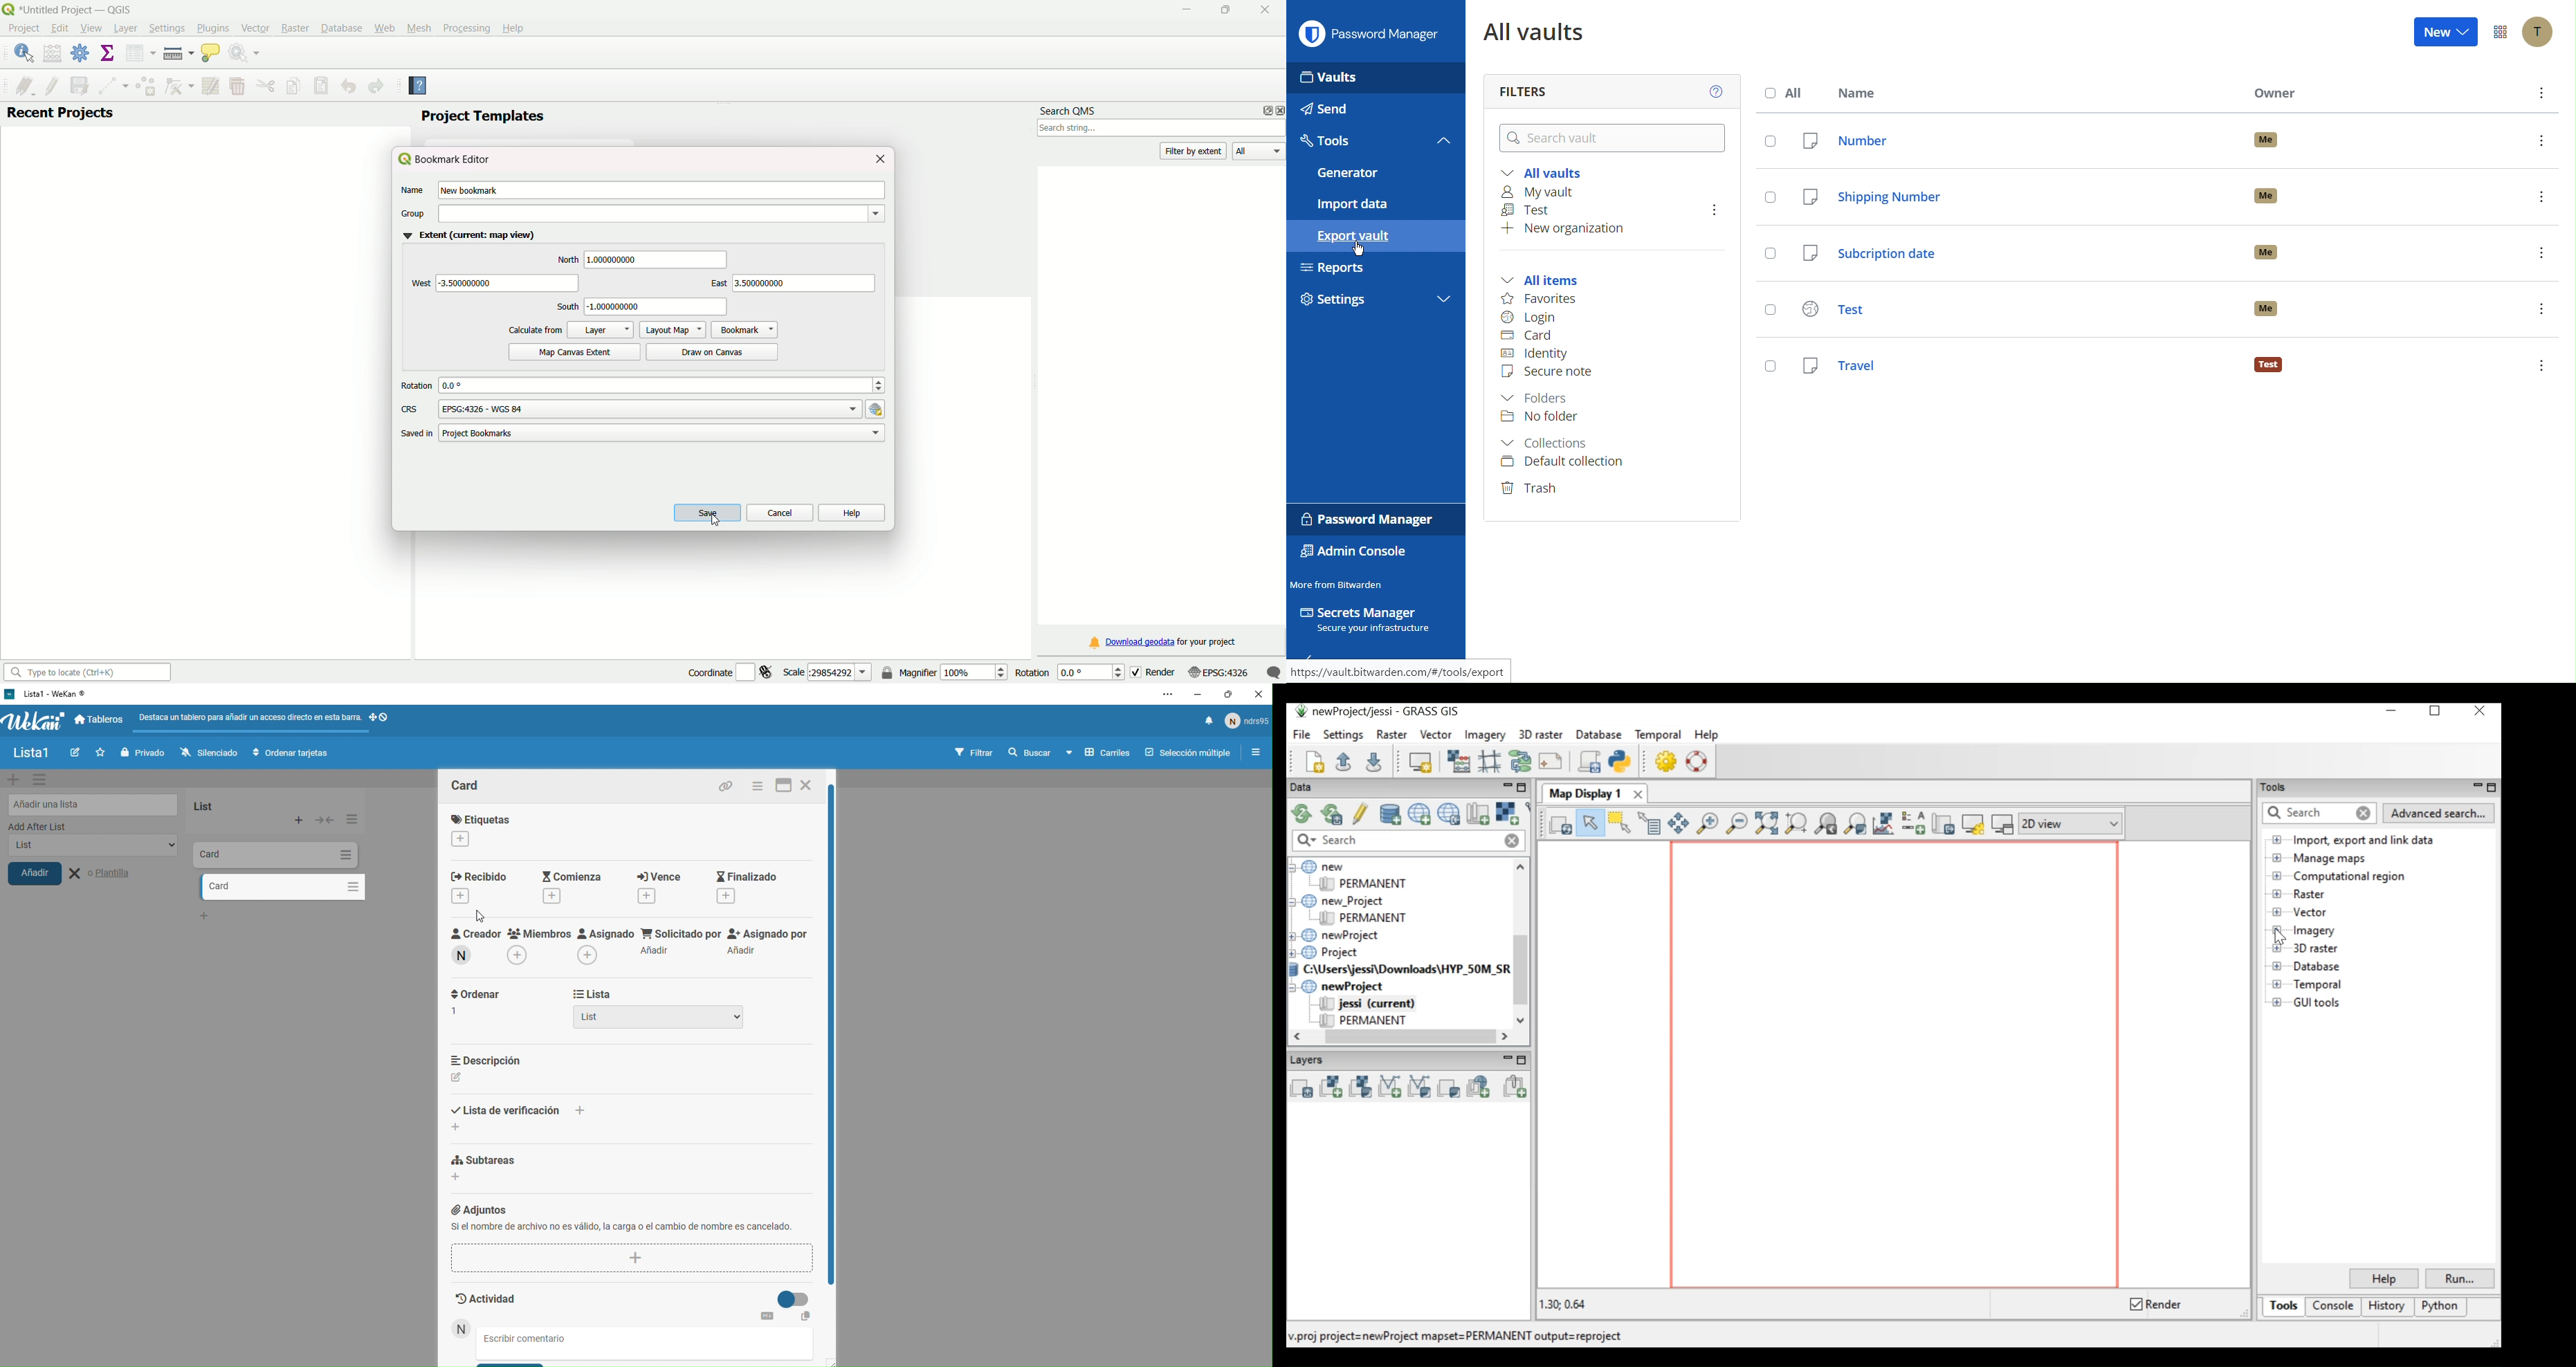 Image resolution: width=2576 pixels, height=1372 pixels. What do you see at coordinates (1185, 753) in the screenshot?
I see `seleccion multiple` at bounding box center [1185, 753].